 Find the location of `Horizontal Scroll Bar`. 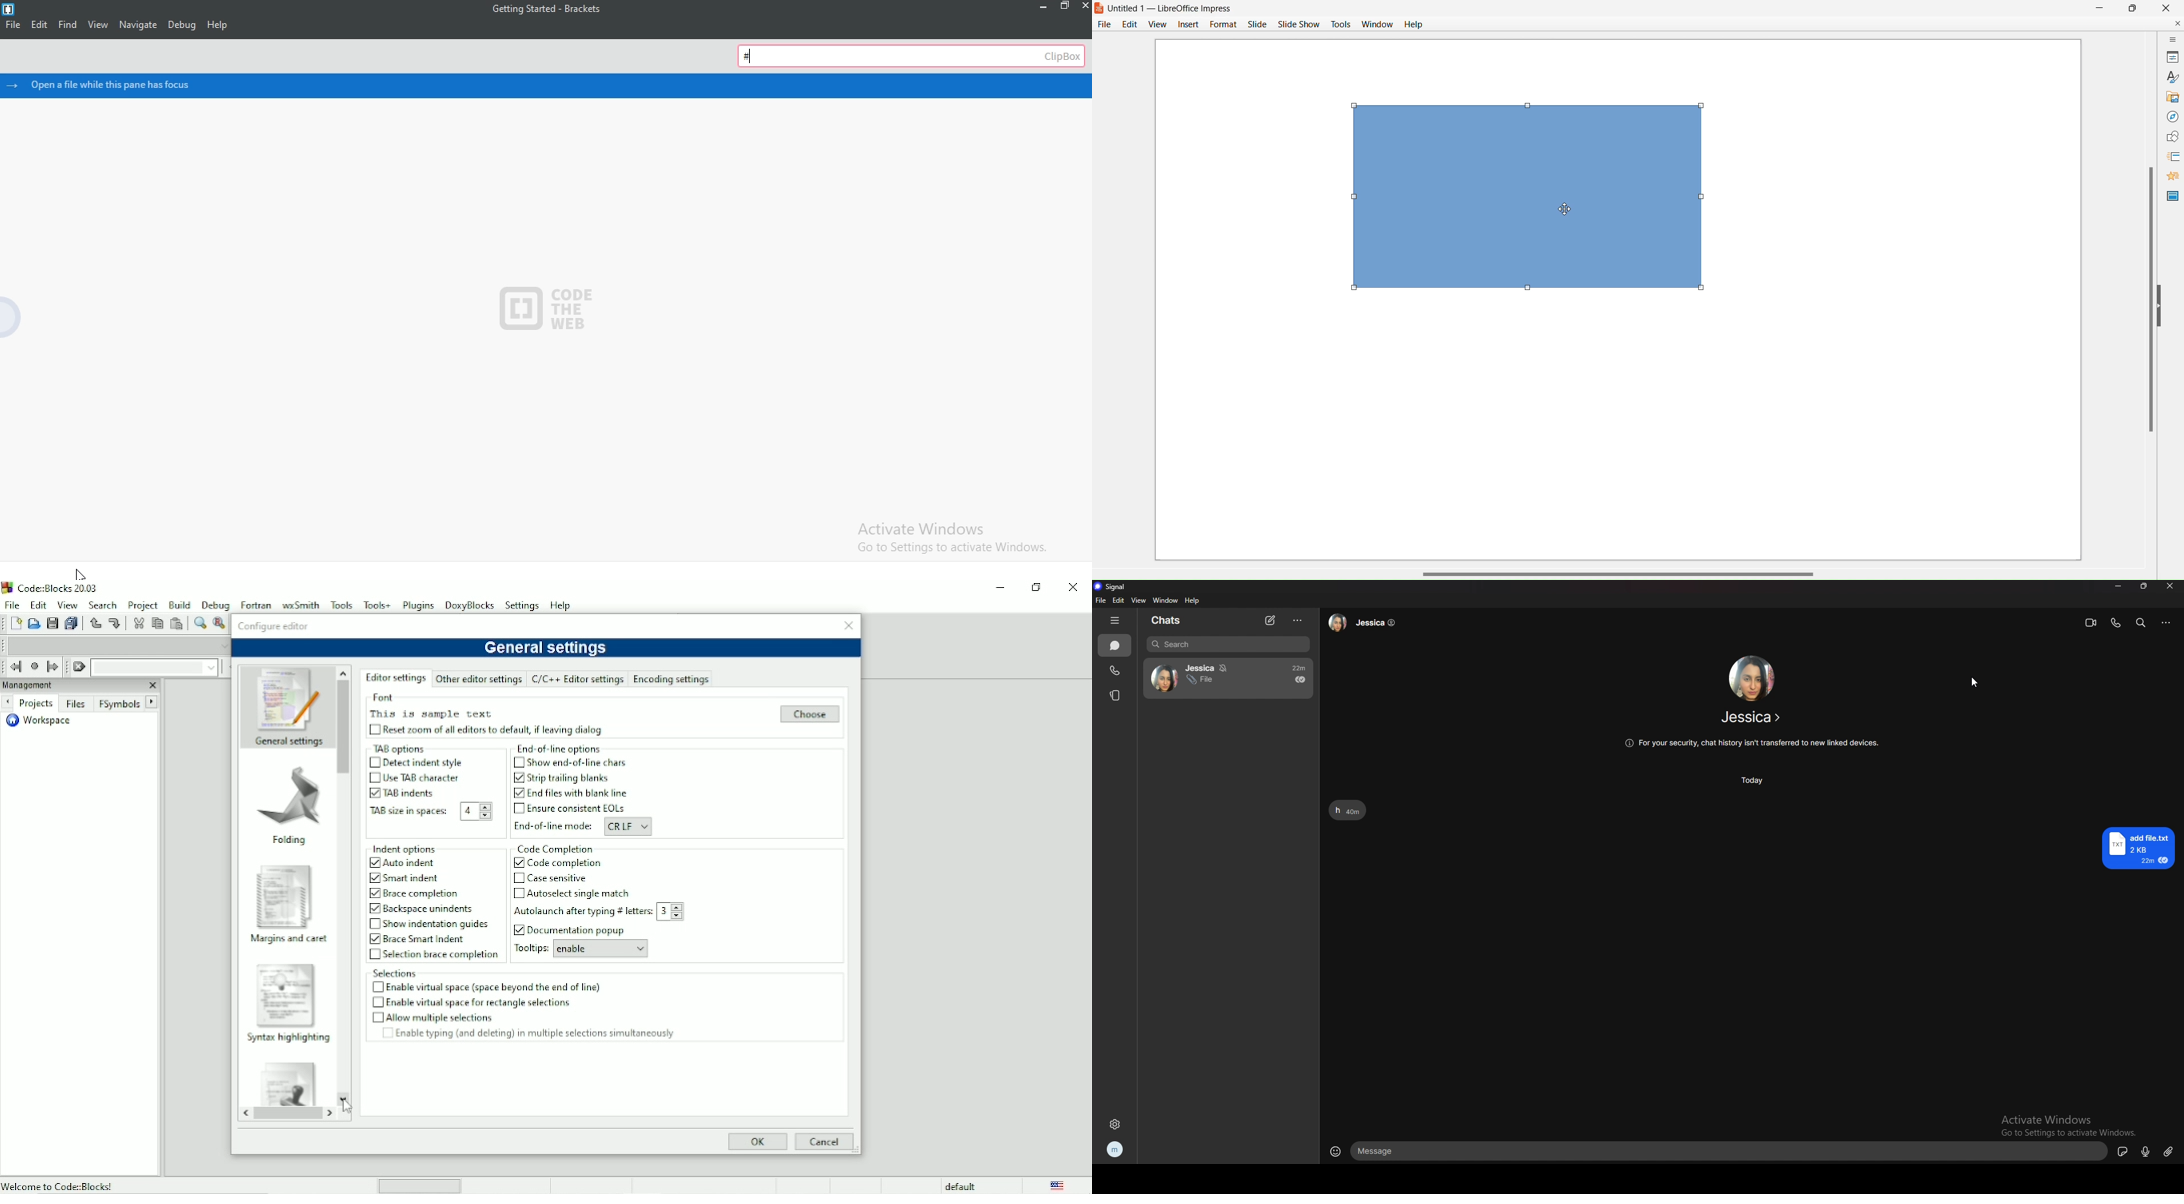

Horizontal Scroll Bar is located at coordinates (1624, 572).